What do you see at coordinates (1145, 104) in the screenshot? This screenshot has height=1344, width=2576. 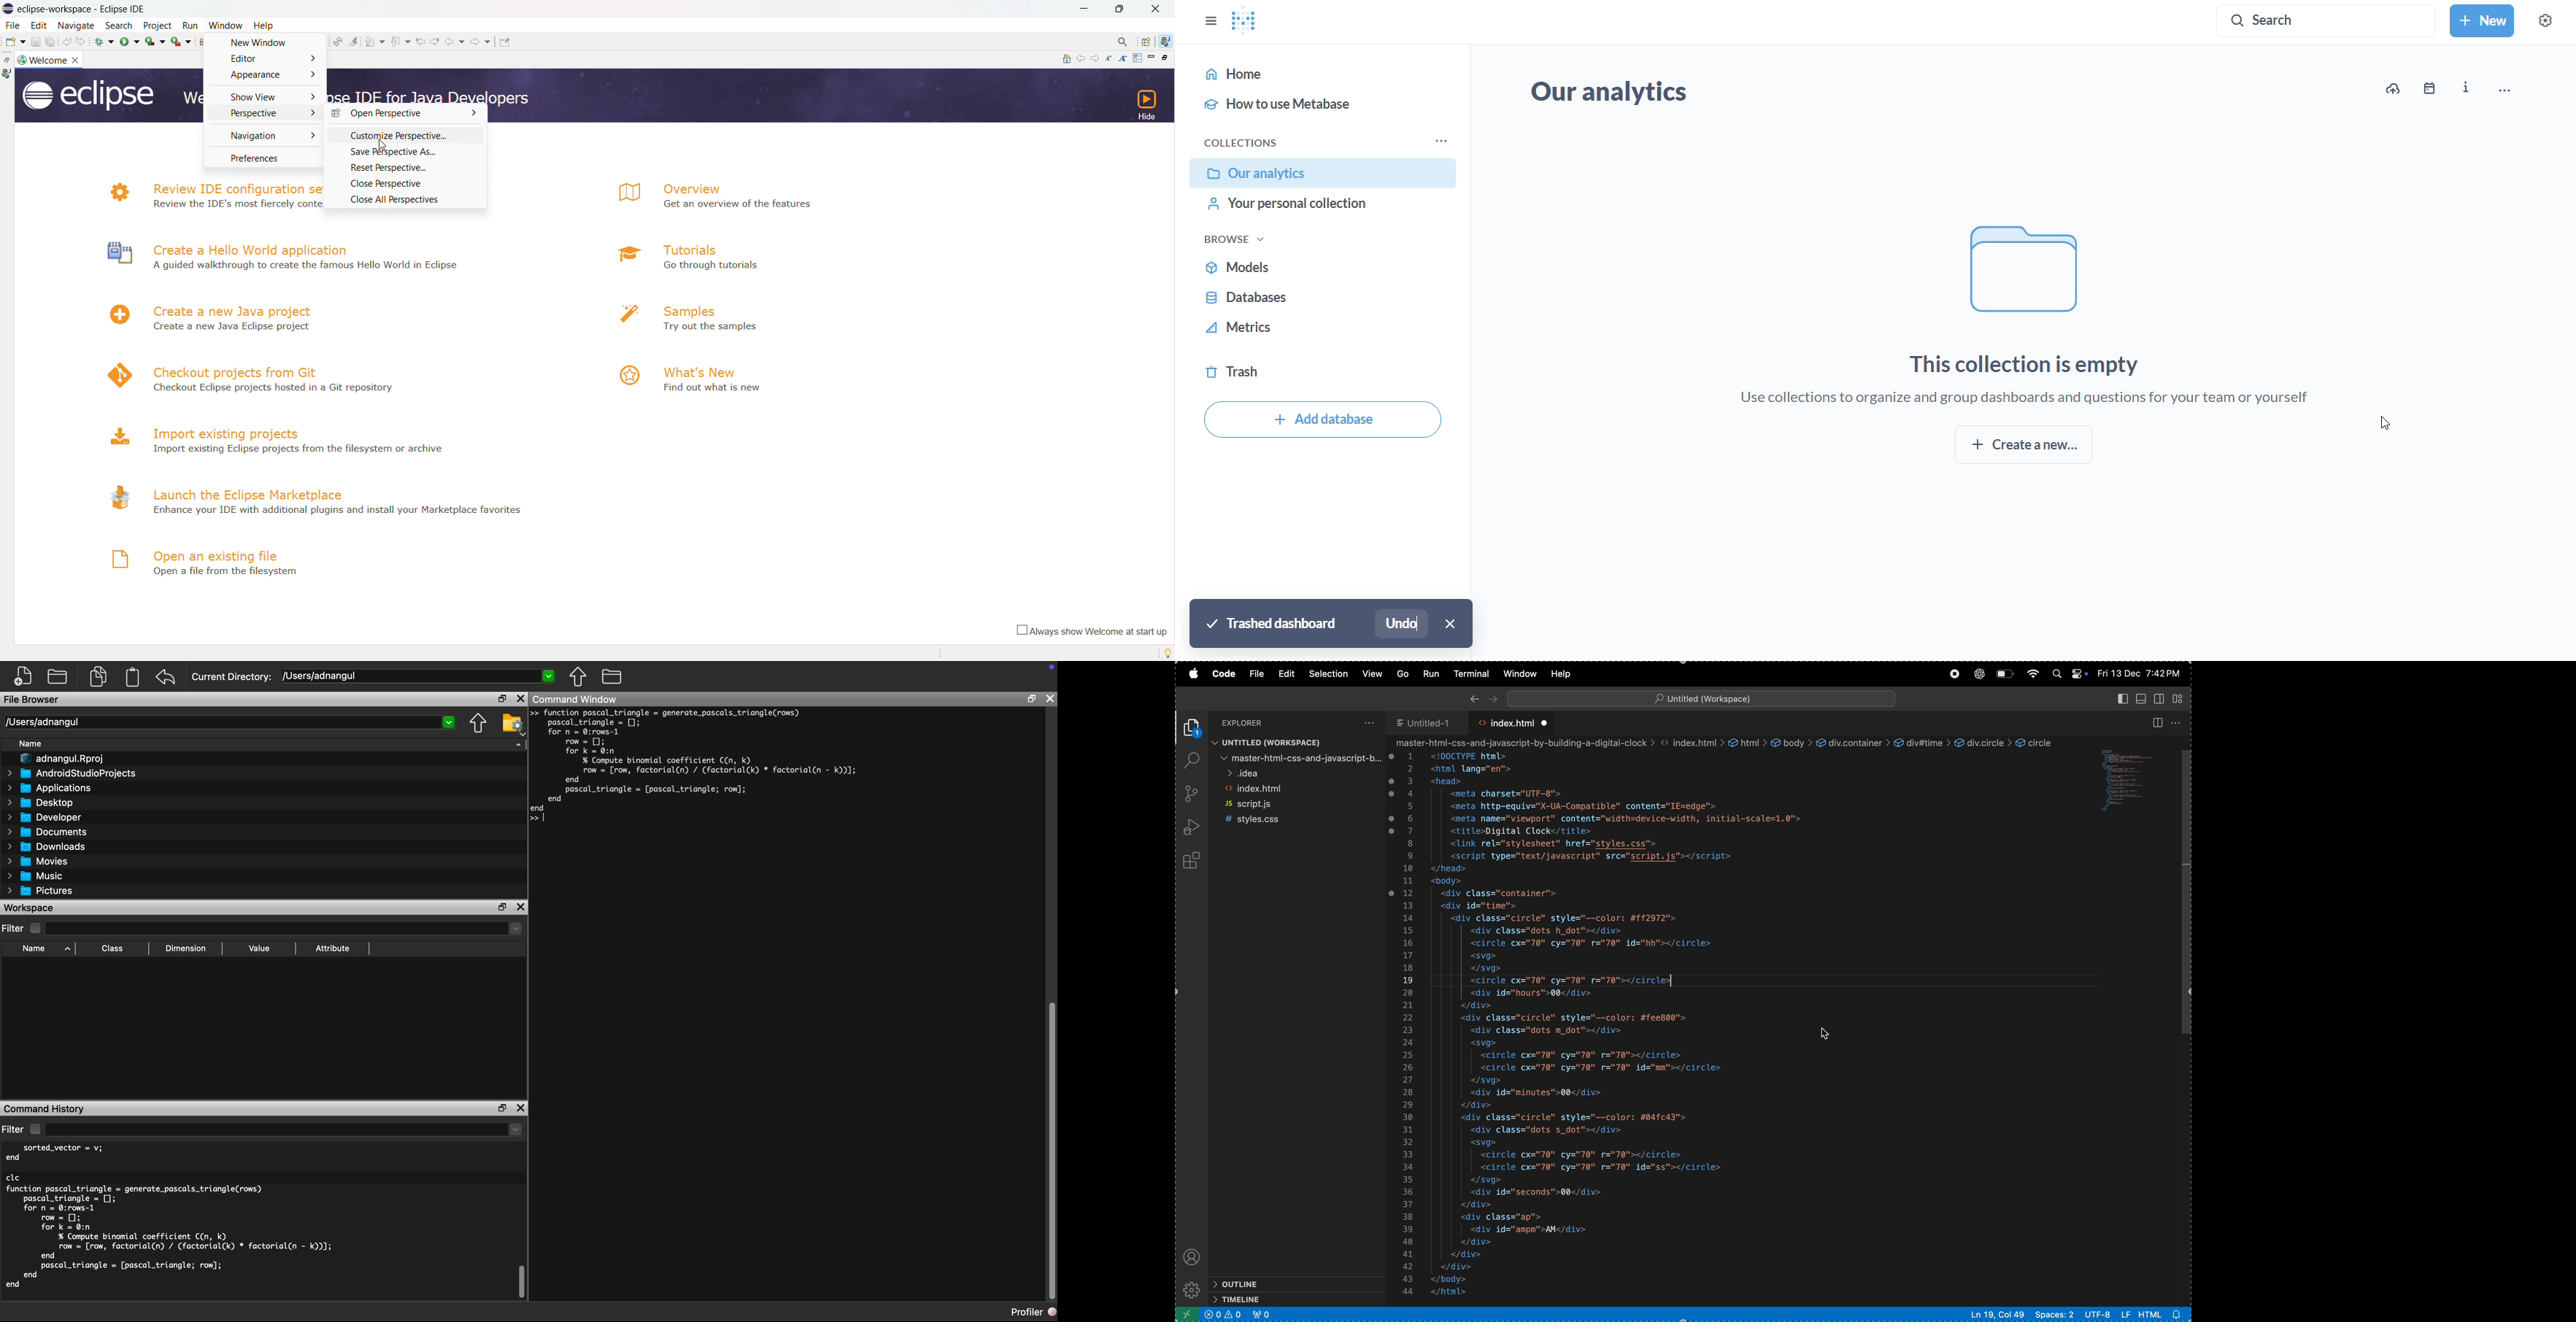 I see `hide` at bounding box center [1145, 104].